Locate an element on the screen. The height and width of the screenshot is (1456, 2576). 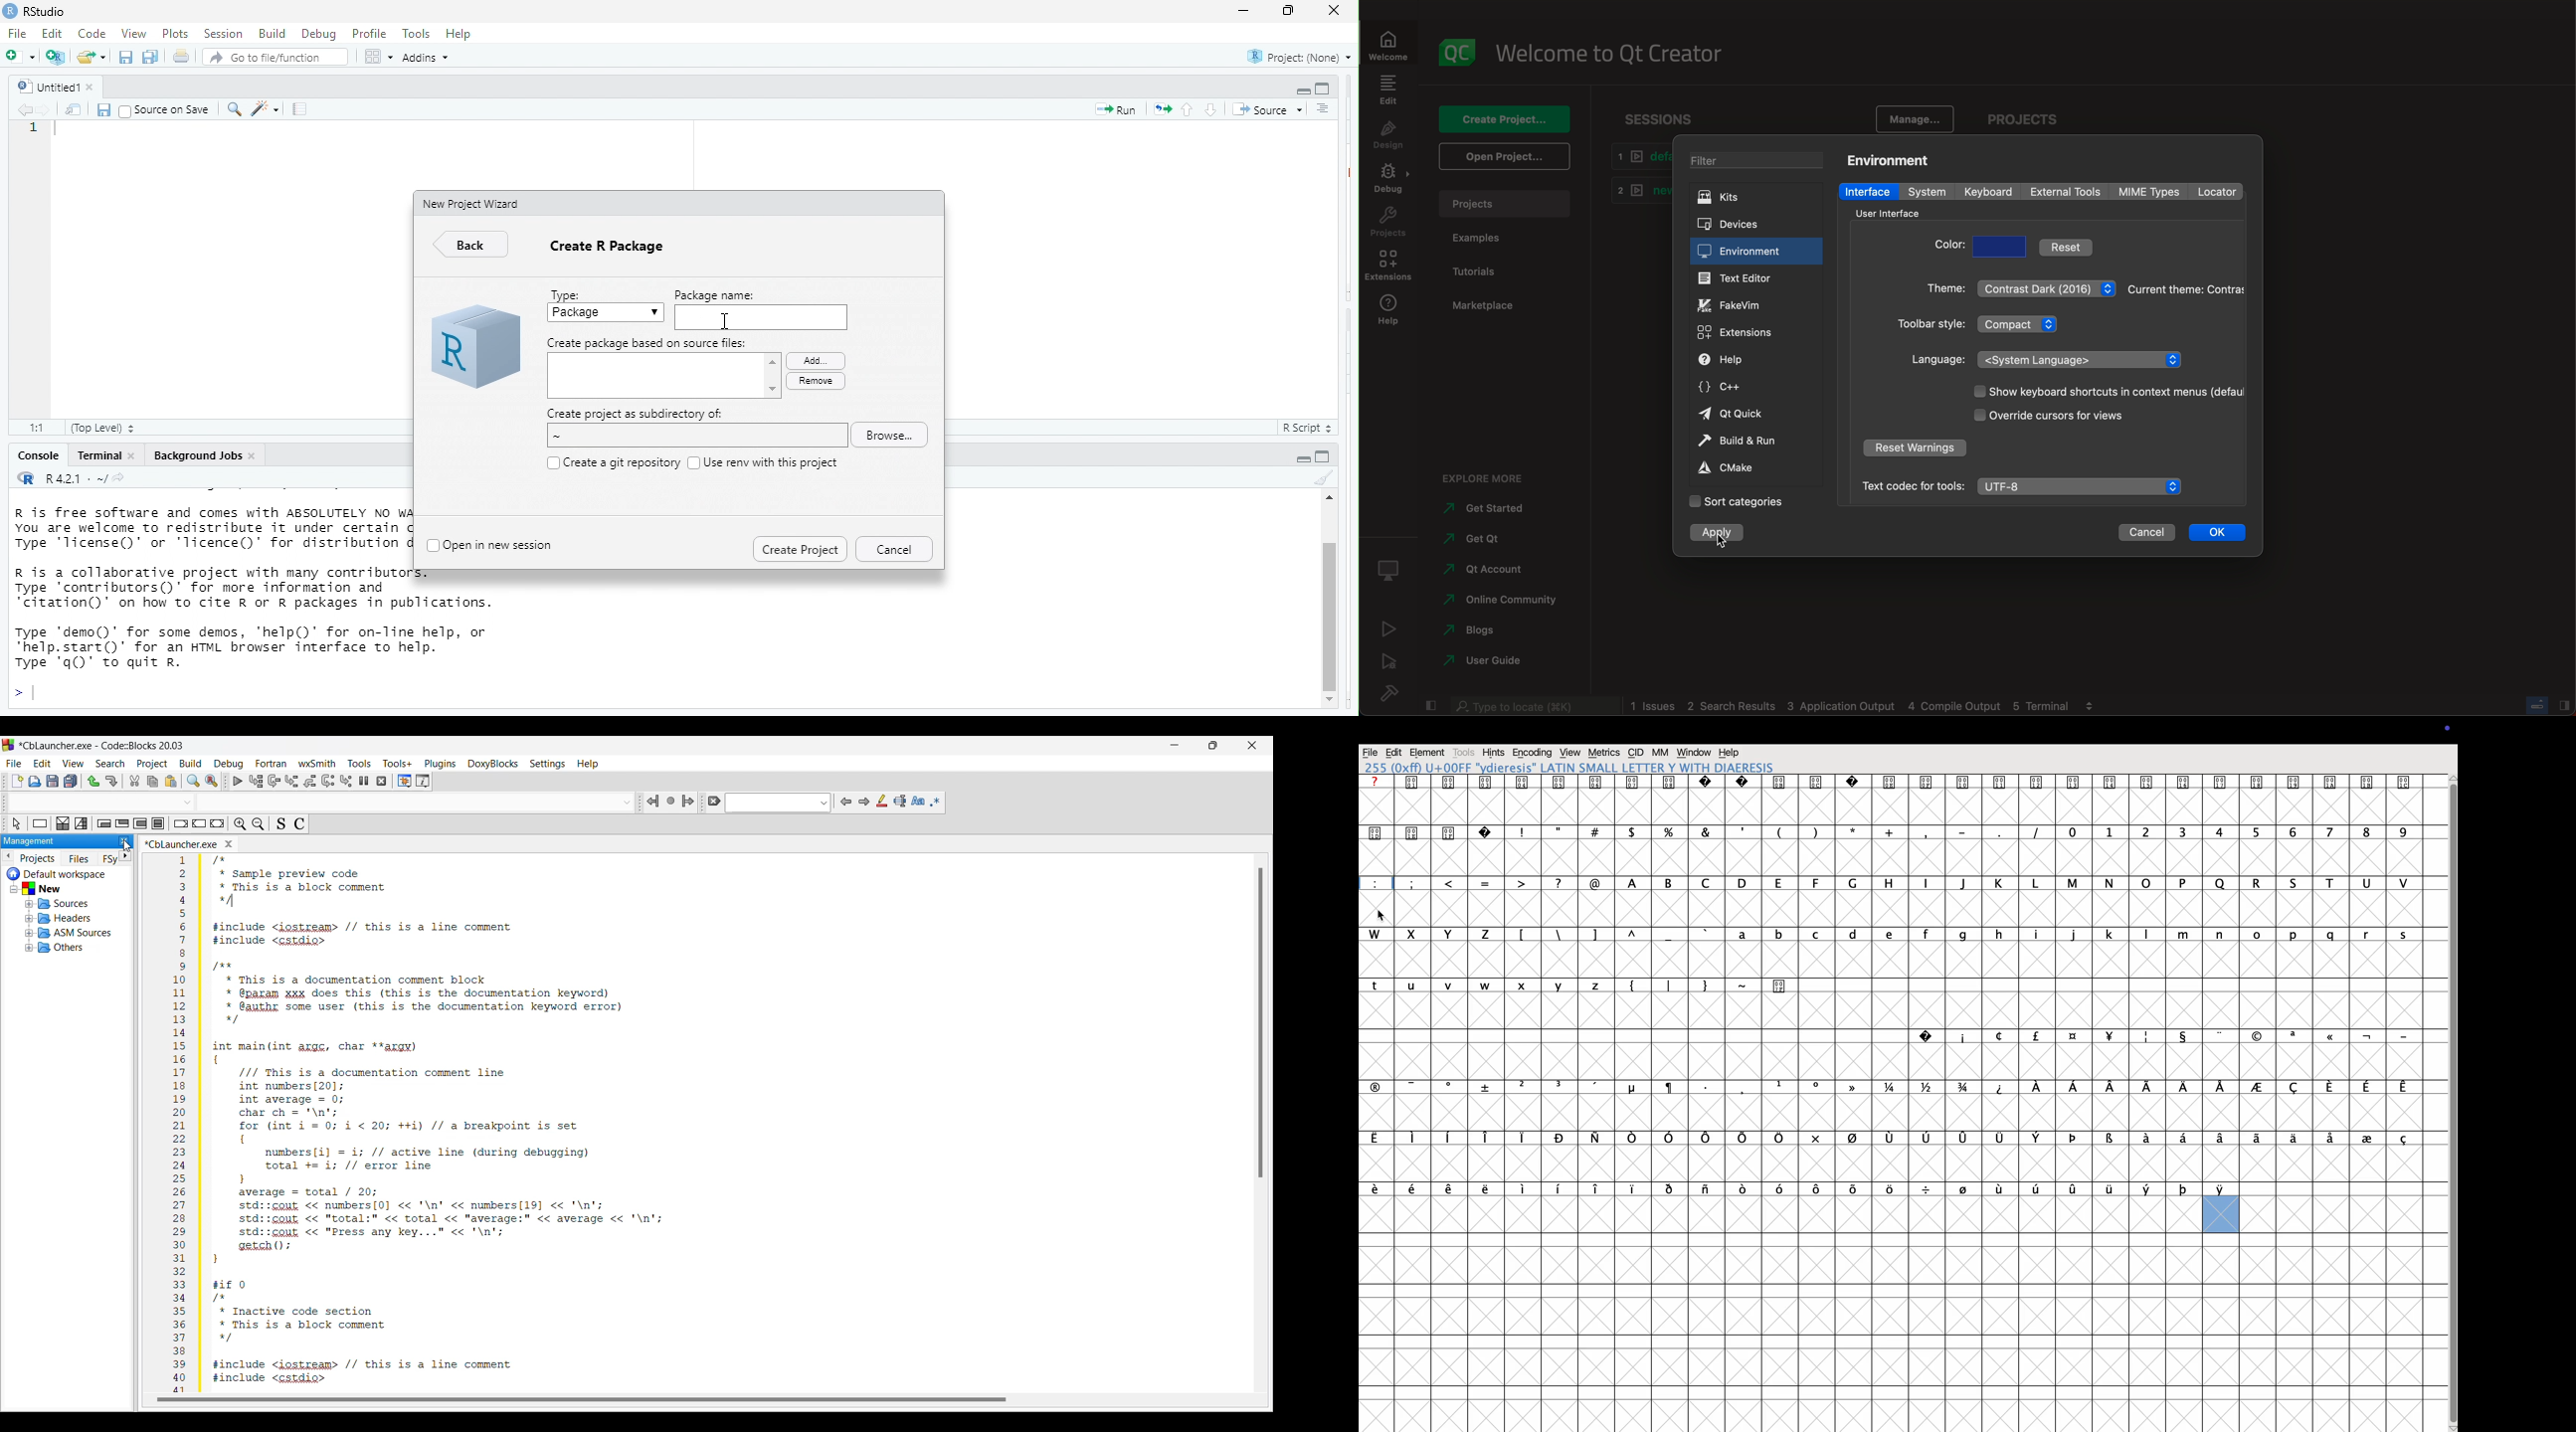
external tools is located at coordinates (2067, 191).